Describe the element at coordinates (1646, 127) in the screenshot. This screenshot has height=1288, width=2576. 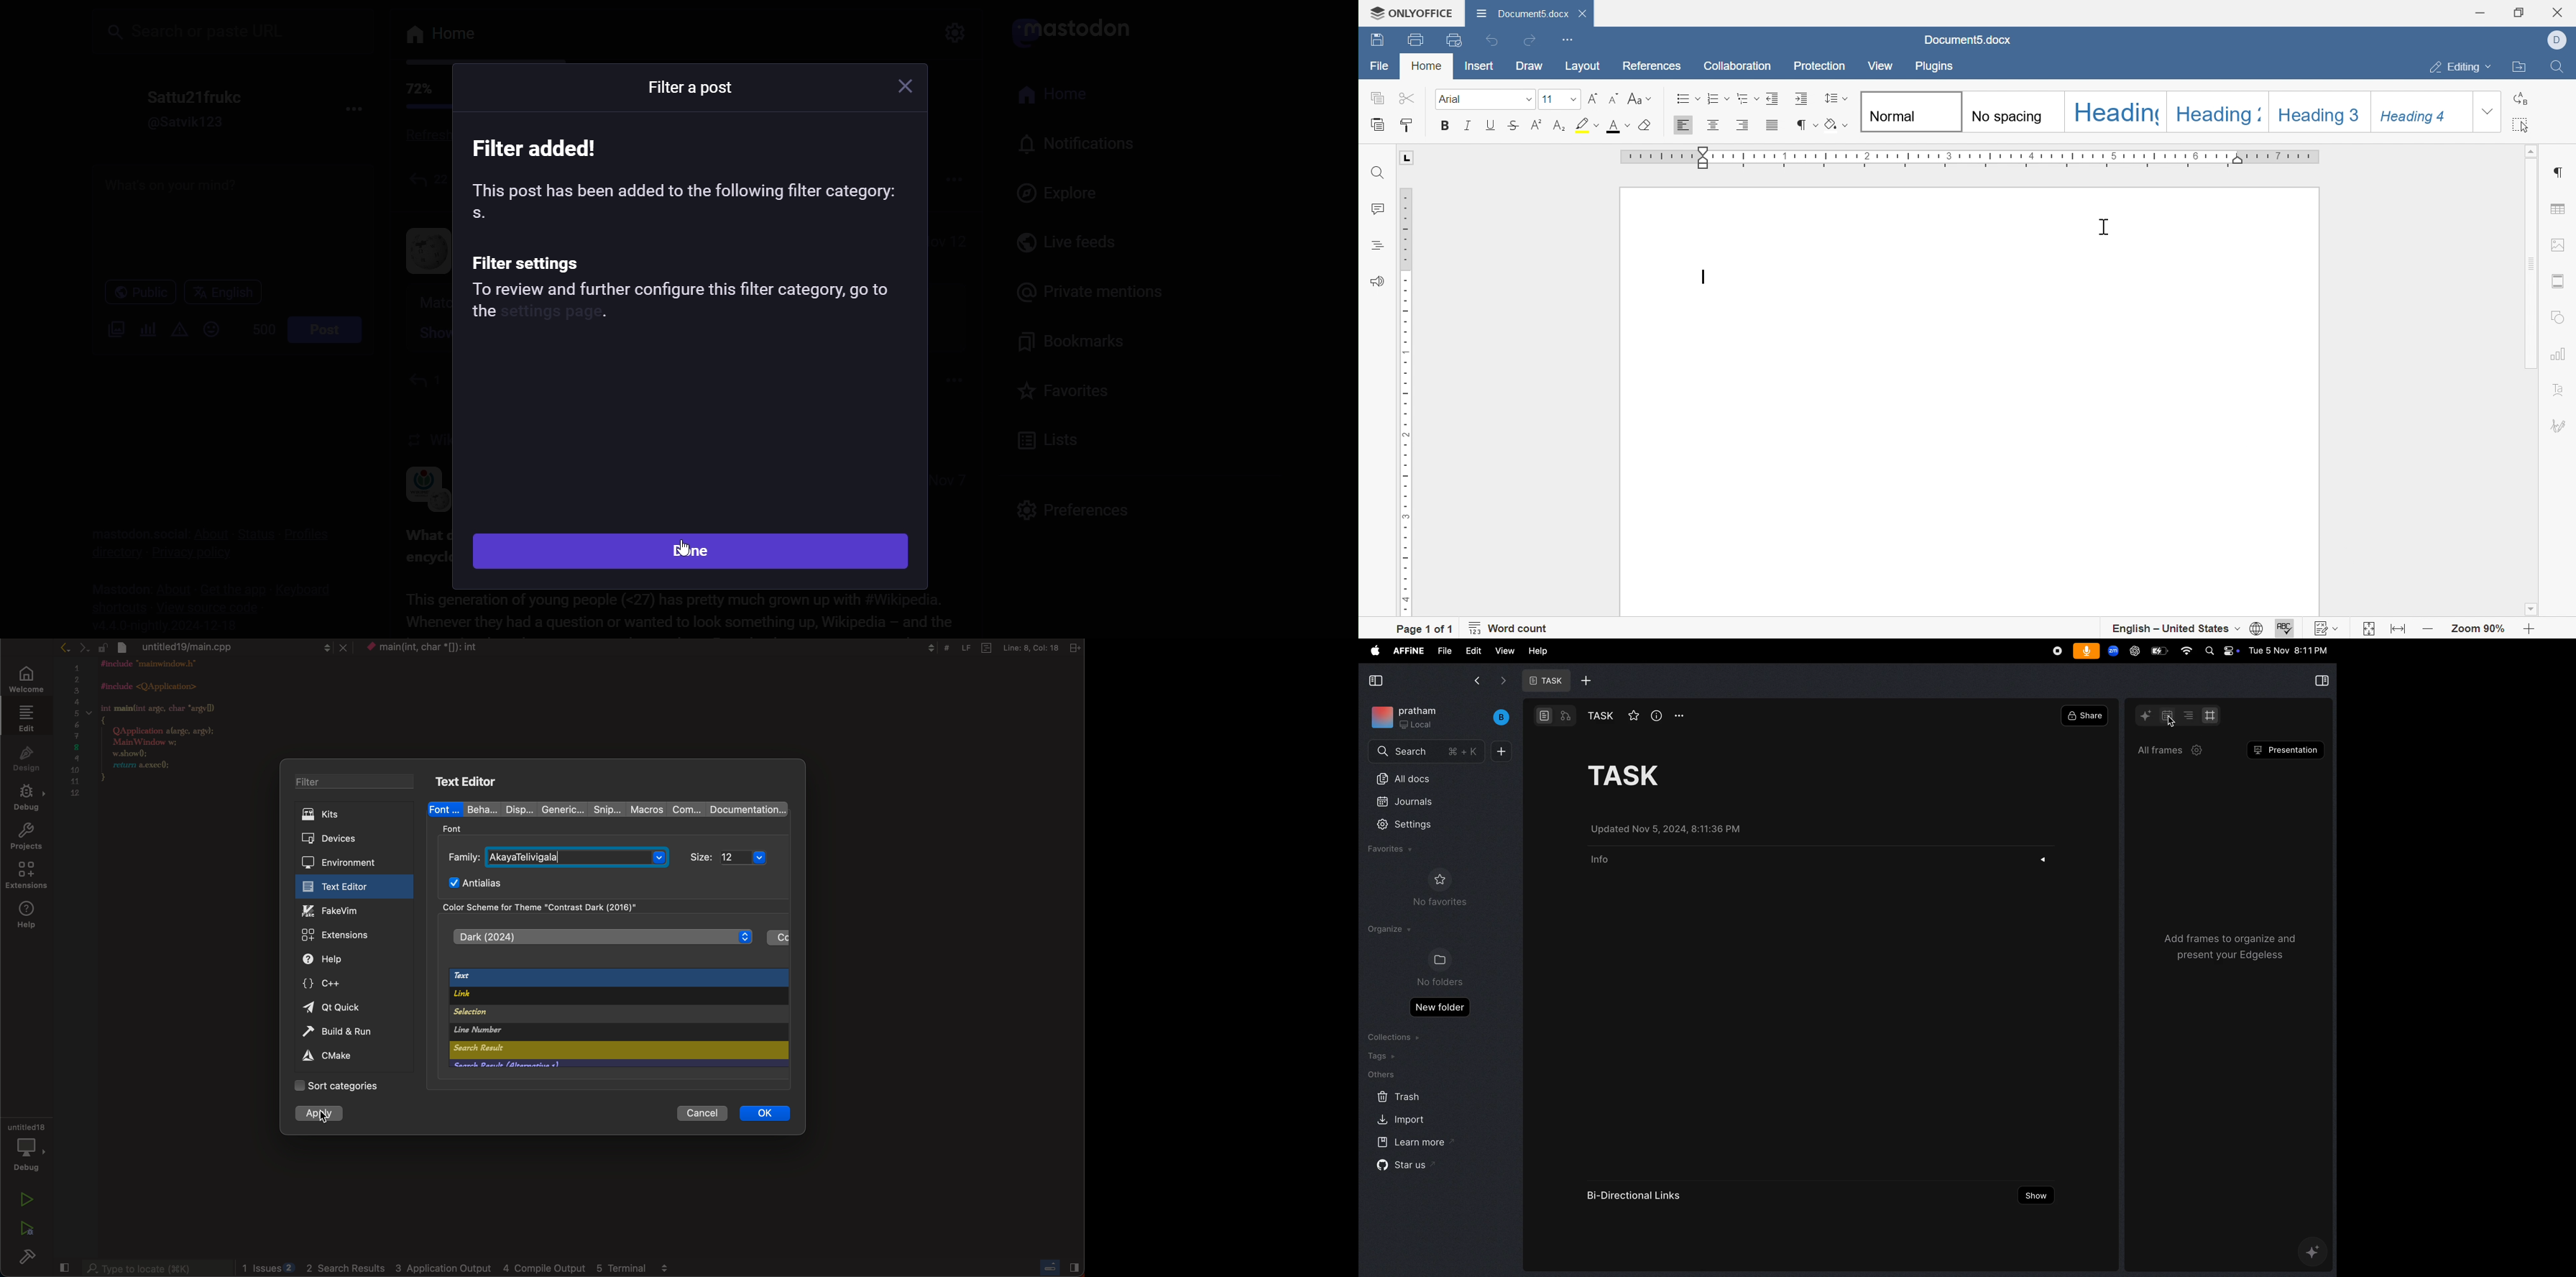
I see `clear style` at that location.